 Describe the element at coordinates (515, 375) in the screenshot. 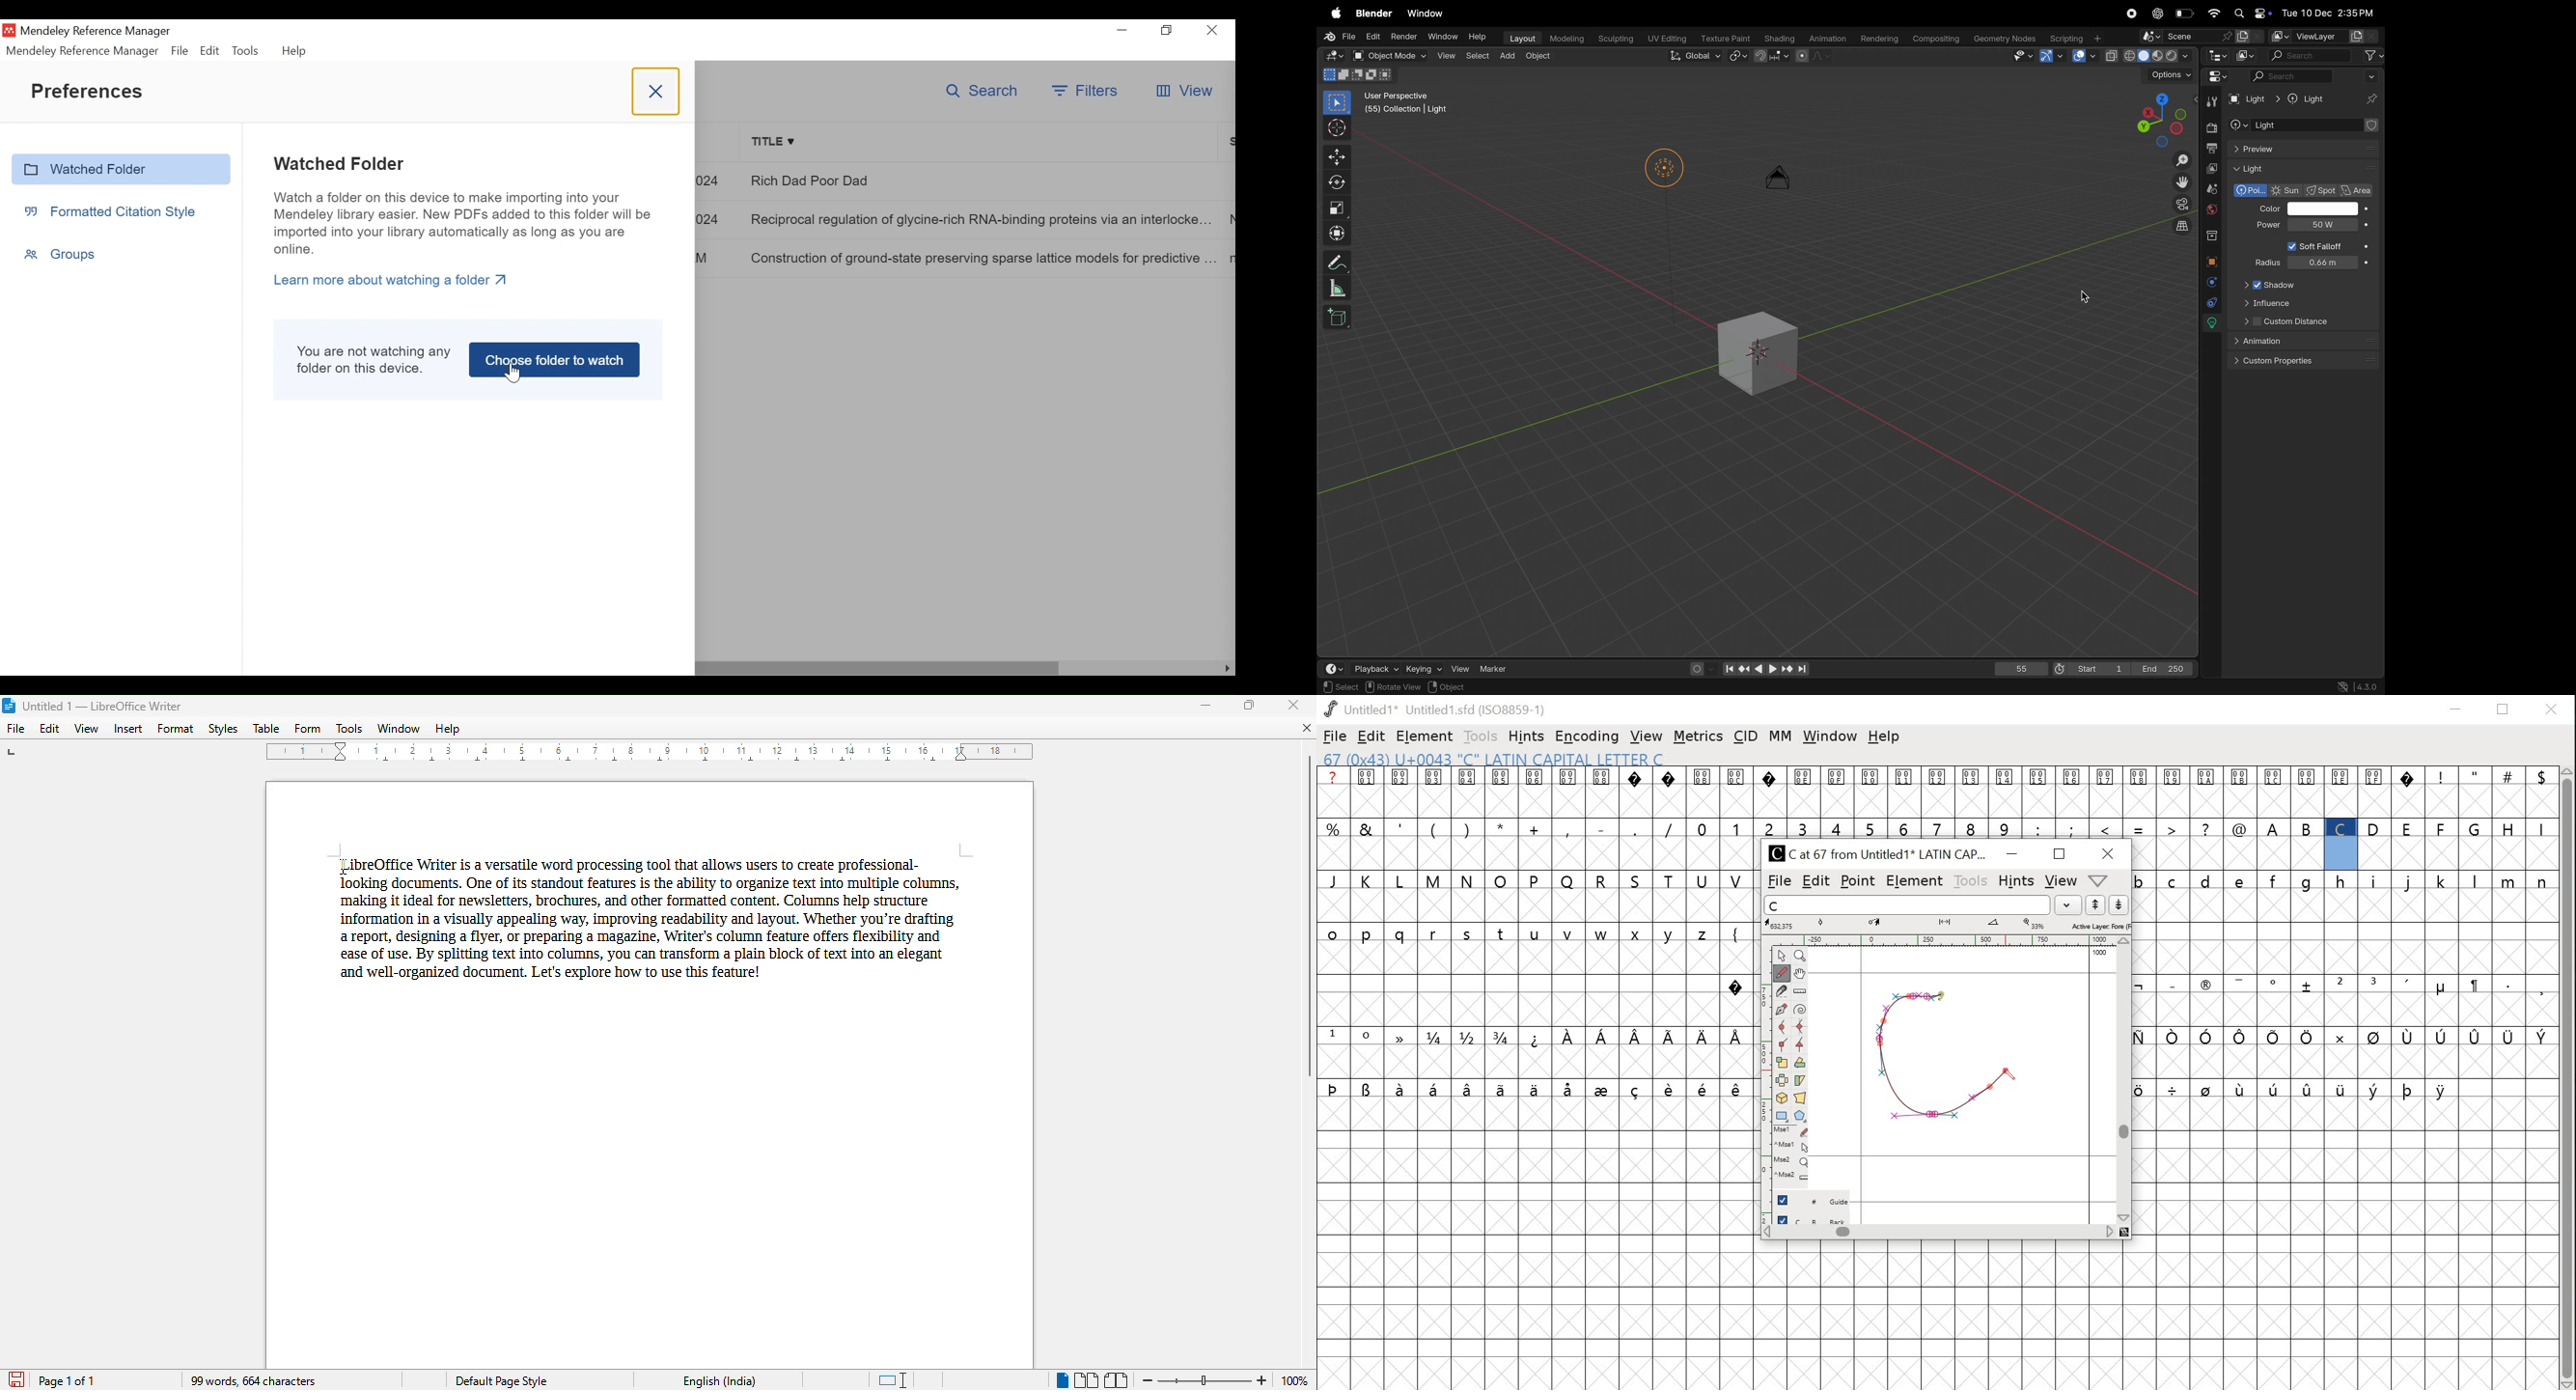

I see `Cursor on Choose folder to watch` at that location.